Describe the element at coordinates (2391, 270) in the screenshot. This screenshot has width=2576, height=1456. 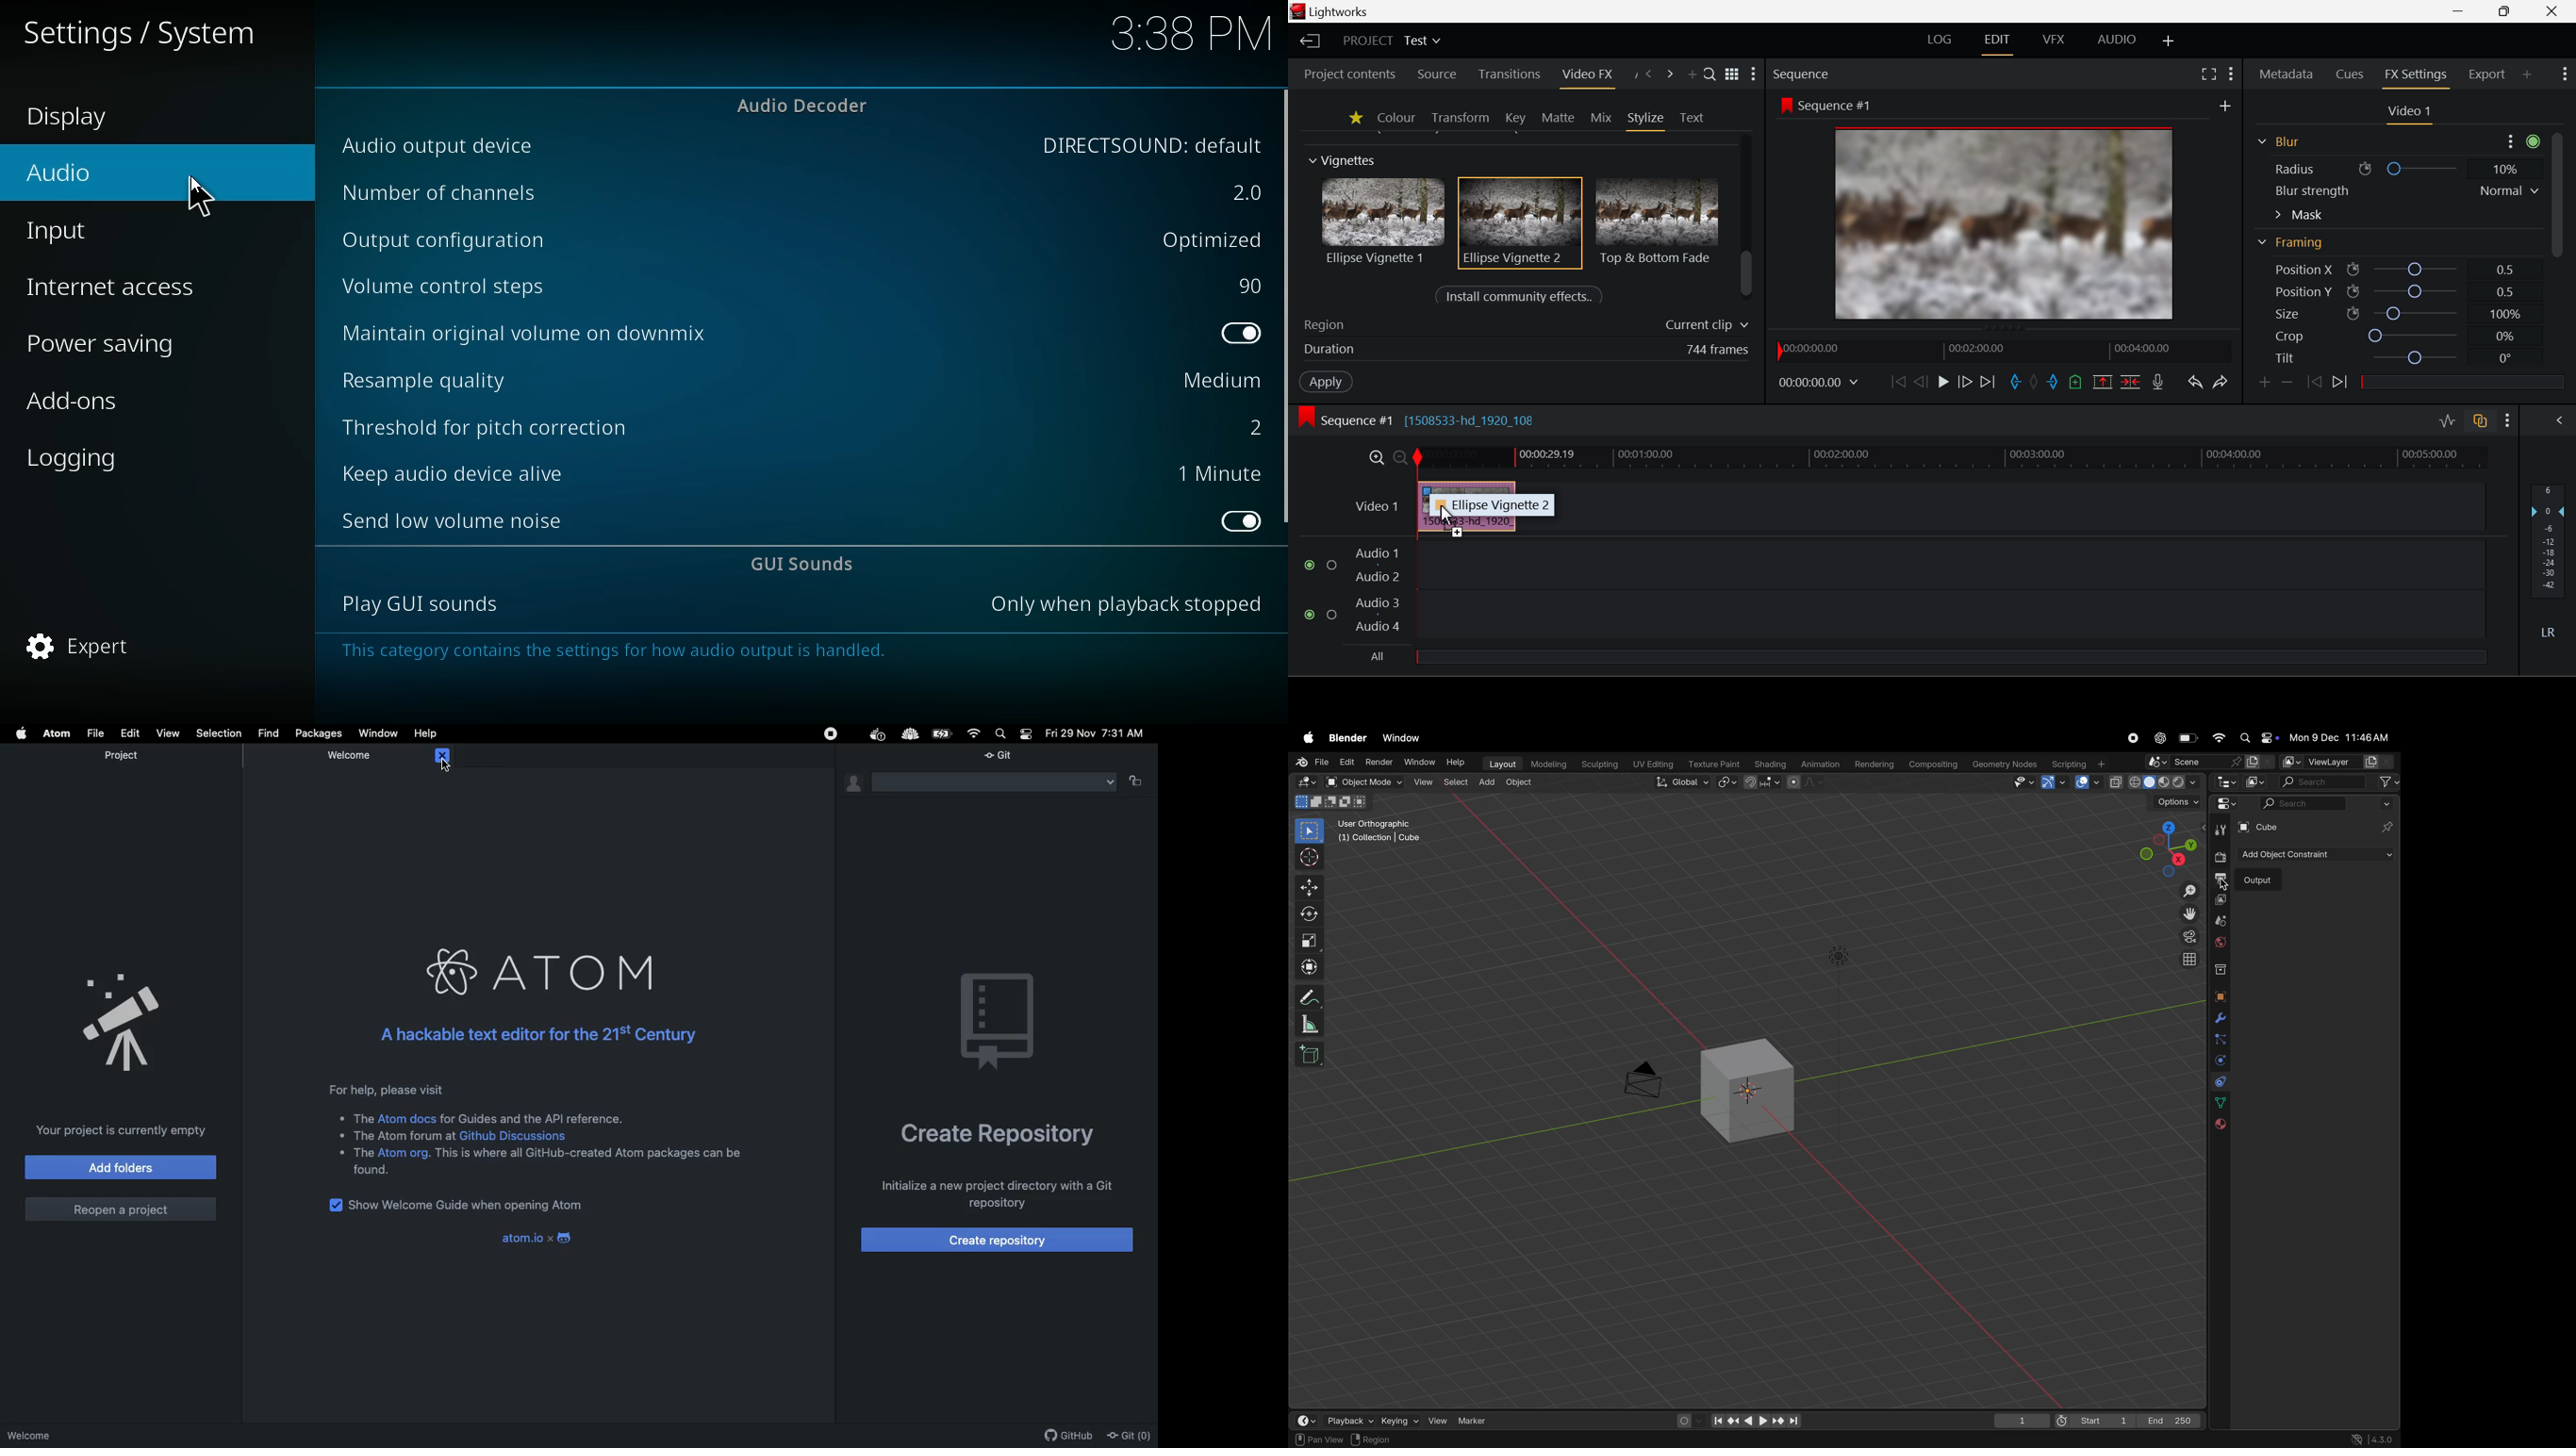
I see `Position X` at that location.